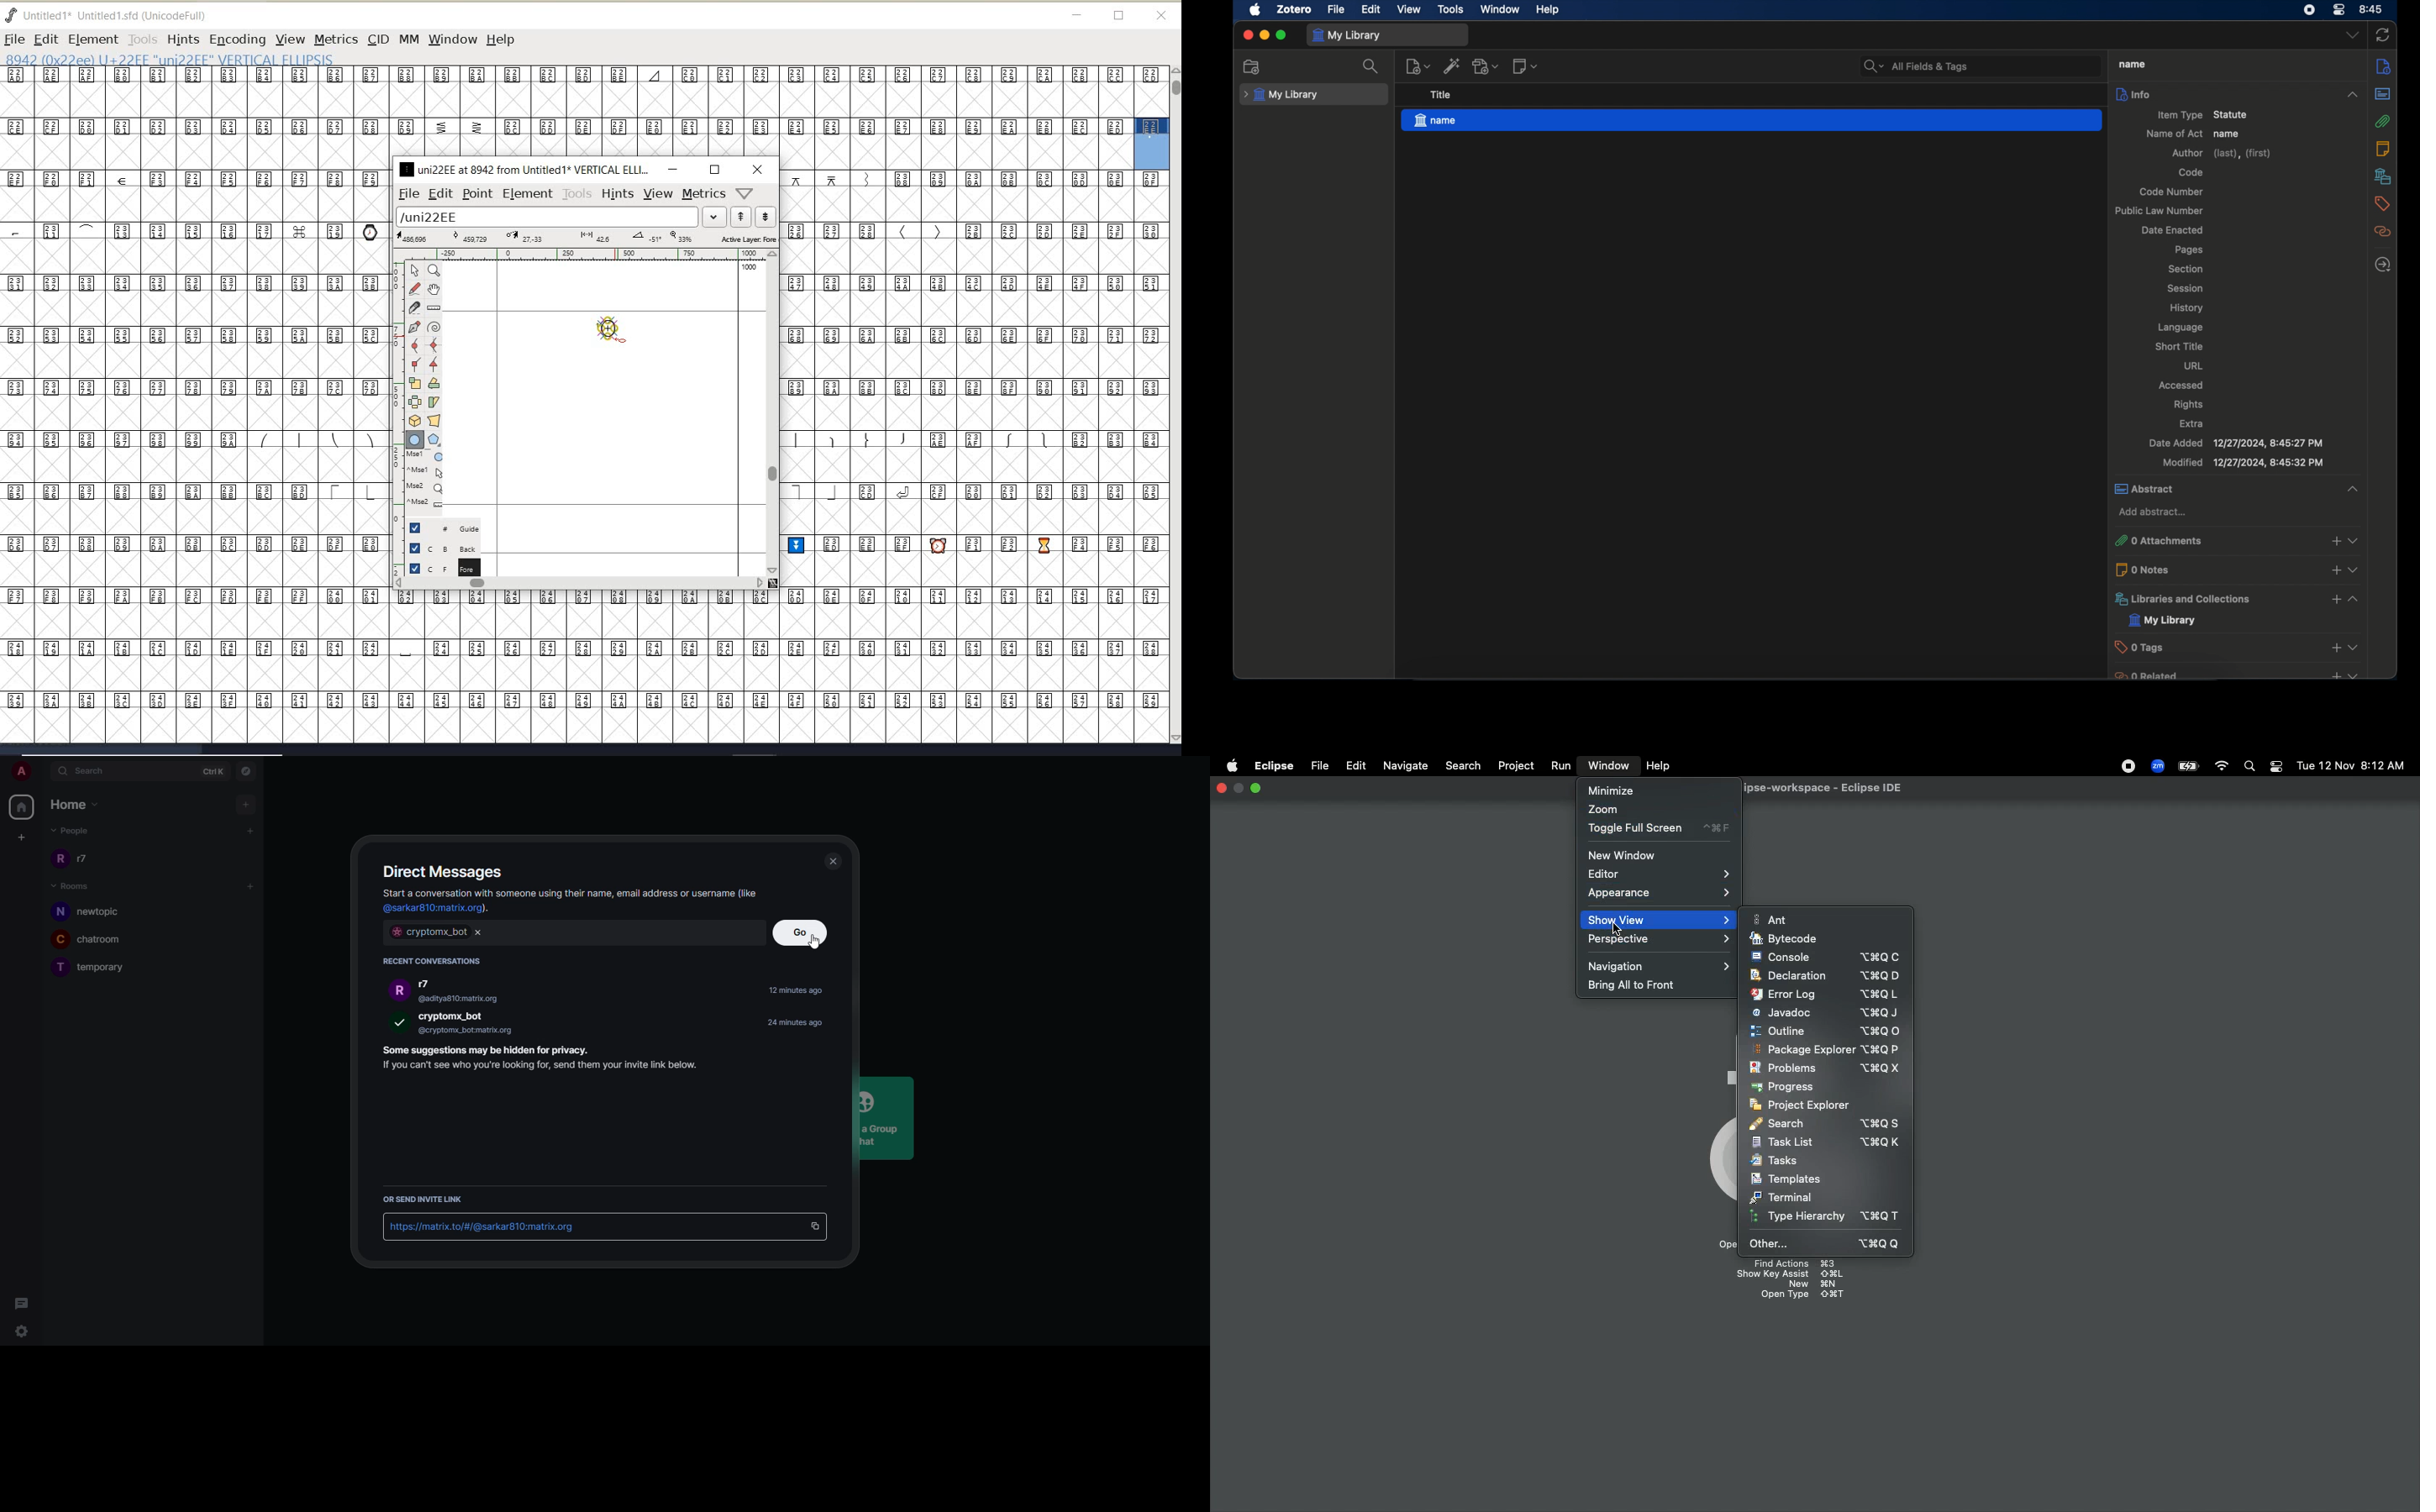 Image resolution: width=2436 pixels, height=1512 pixels. What do you see at coordinates (1152, 143) in the screenshot?
I see `glyph selected` at bounding box center [1152, 143].